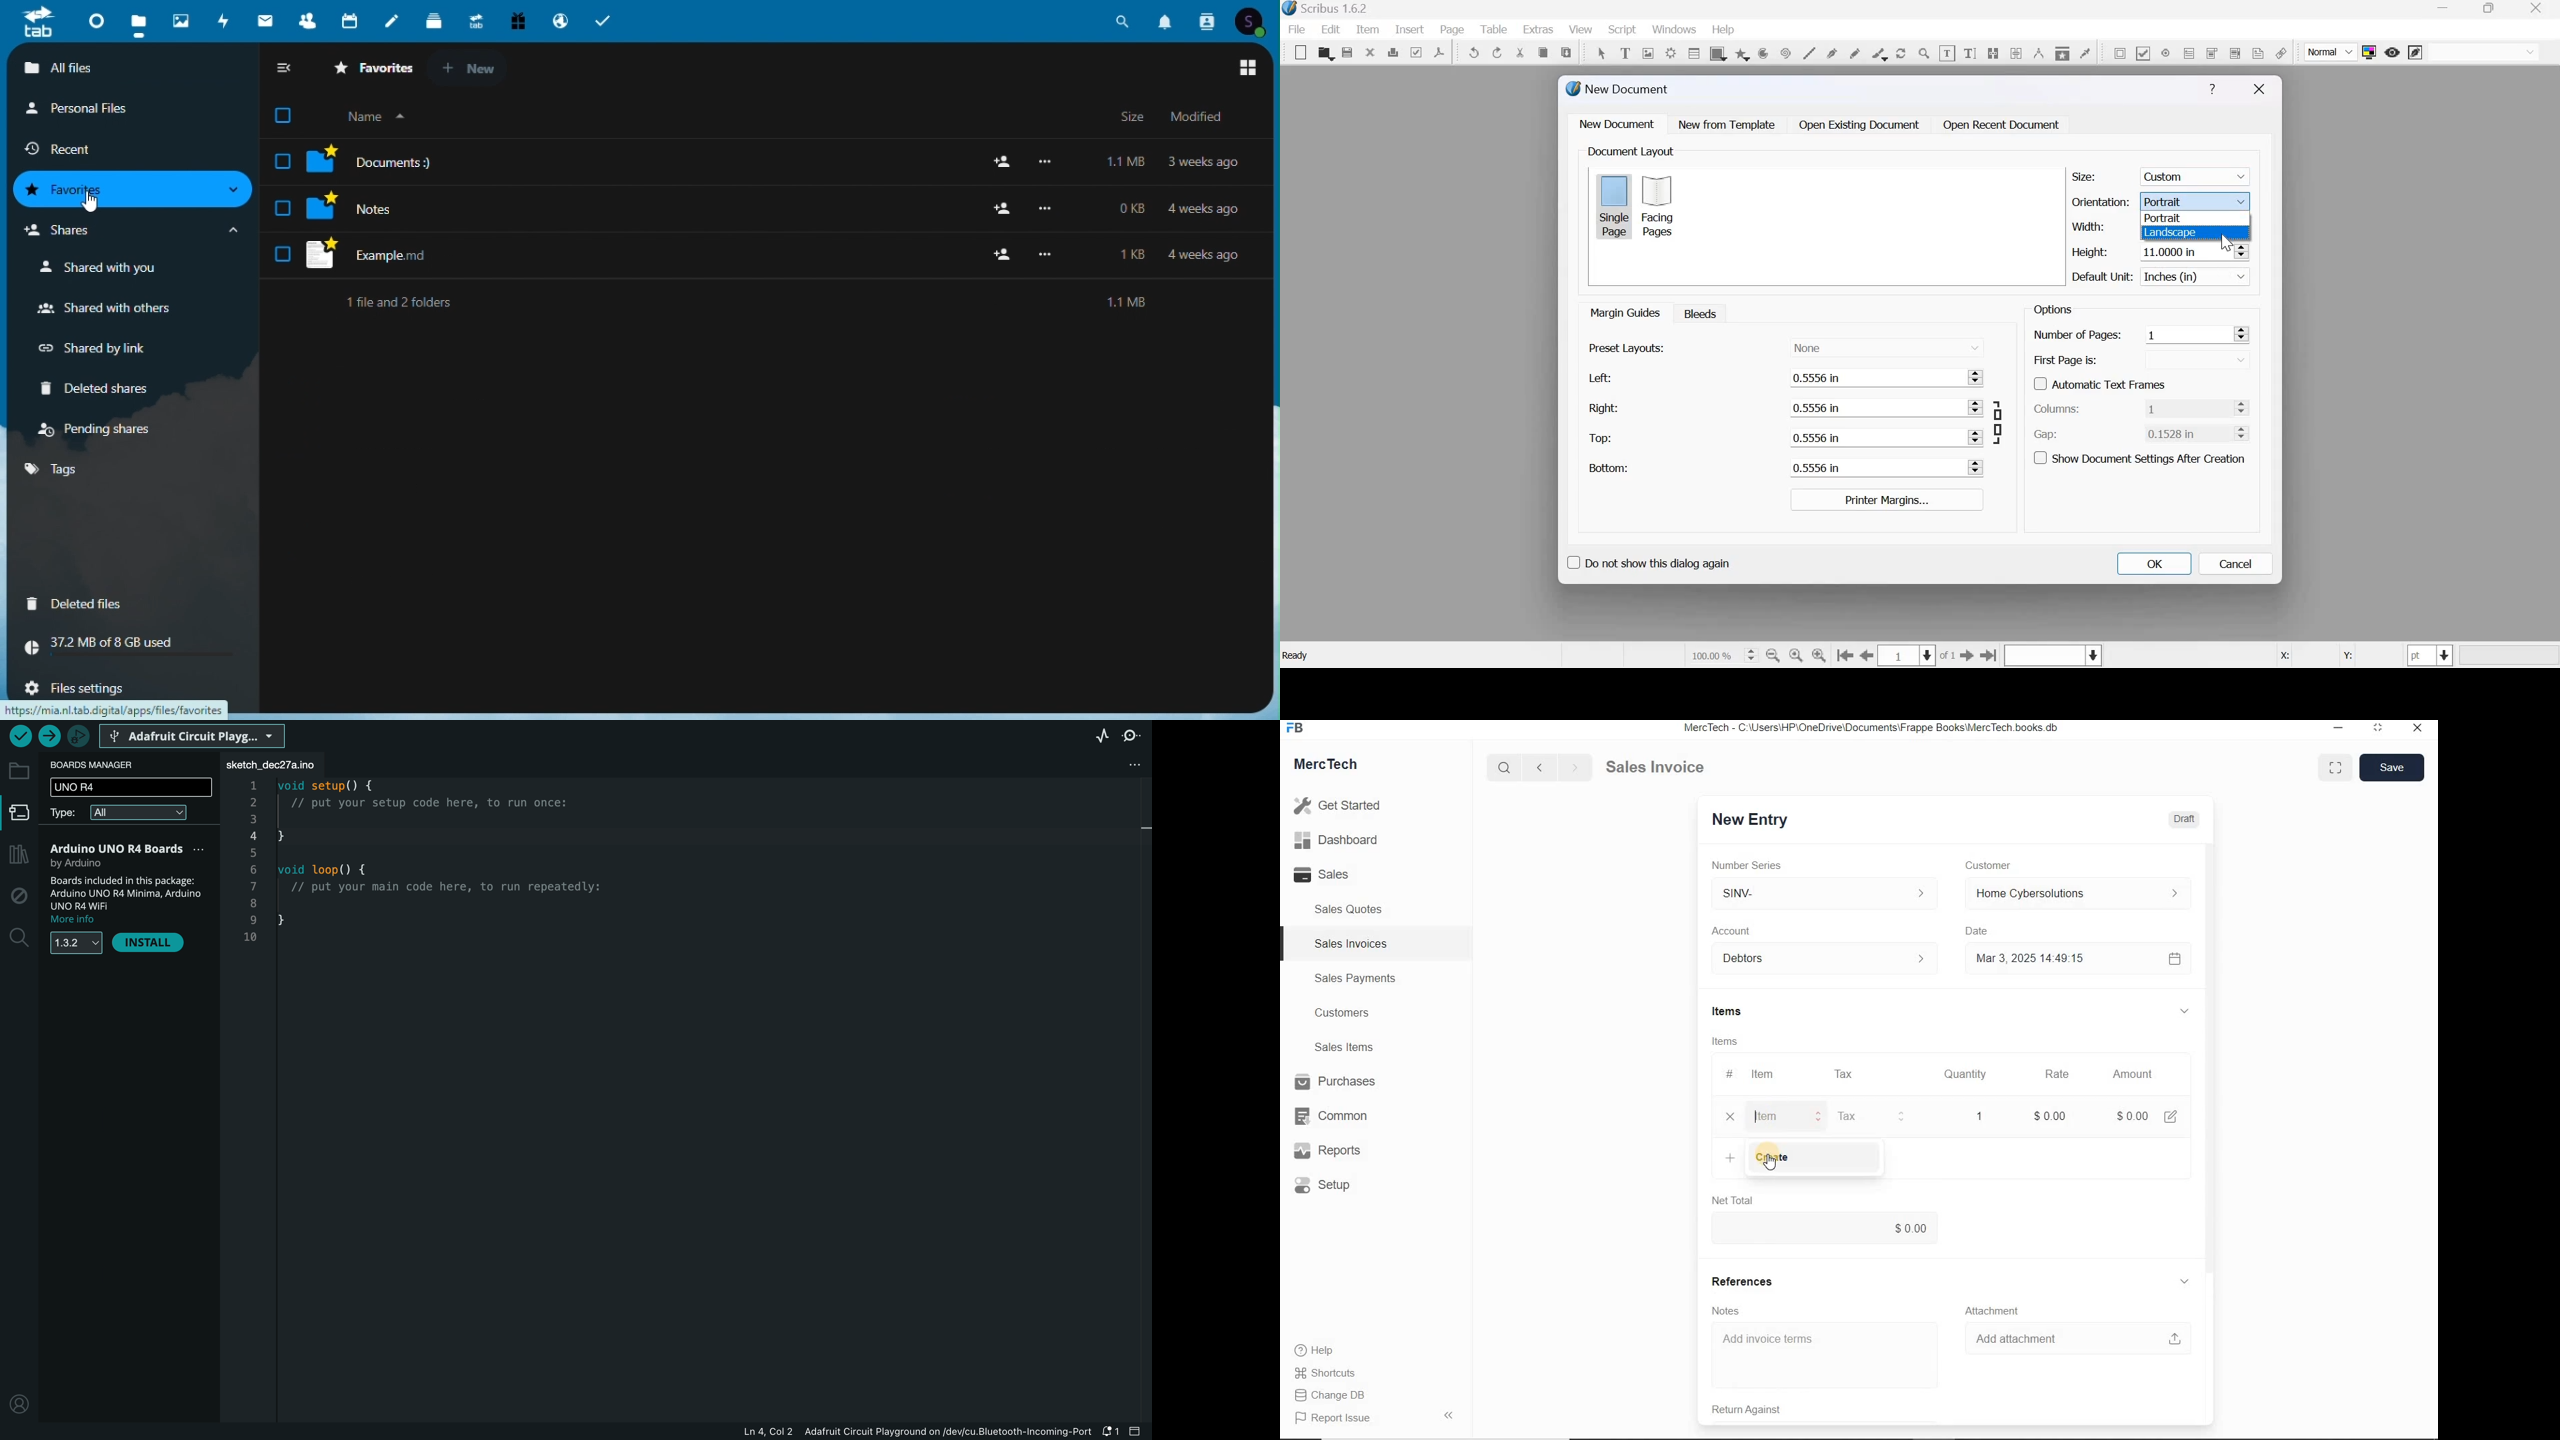 This screenshot has width=2576, height=1456. What do you see at coordinates (2051, 309) in the screenshot?
I see `Options` at bounding box center [2051, 309].